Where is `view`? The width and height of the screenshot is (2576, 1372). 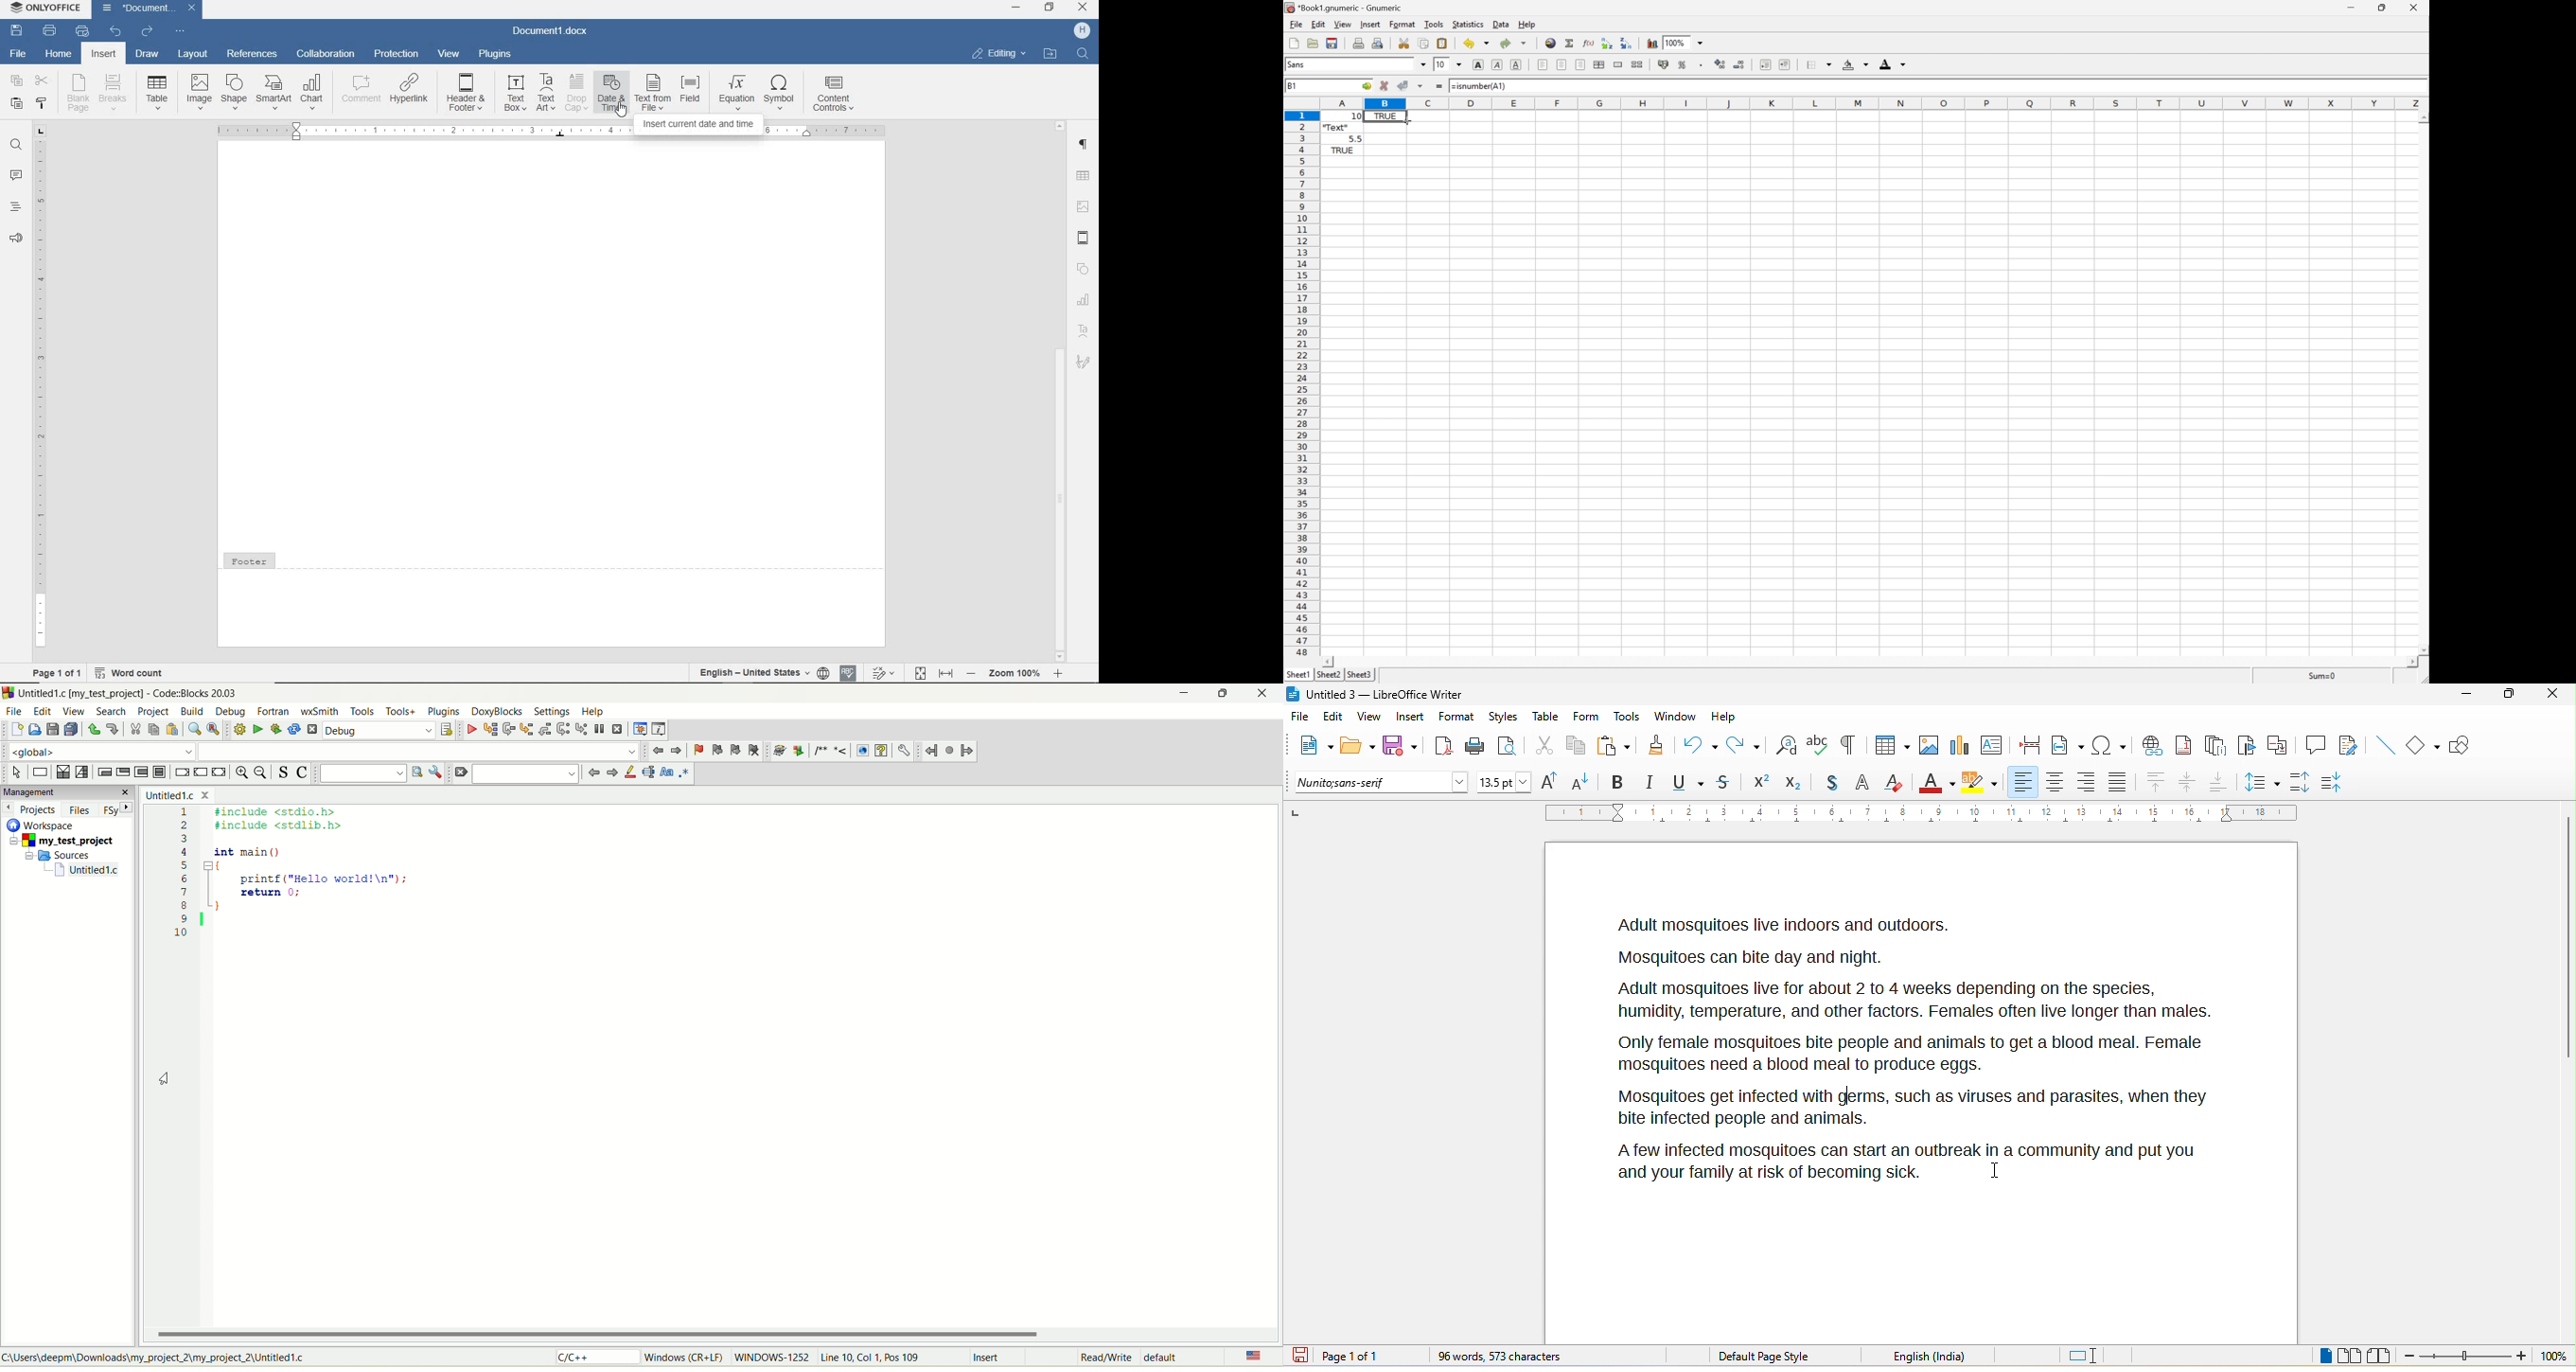
view is located at coordinates (1375, 718).